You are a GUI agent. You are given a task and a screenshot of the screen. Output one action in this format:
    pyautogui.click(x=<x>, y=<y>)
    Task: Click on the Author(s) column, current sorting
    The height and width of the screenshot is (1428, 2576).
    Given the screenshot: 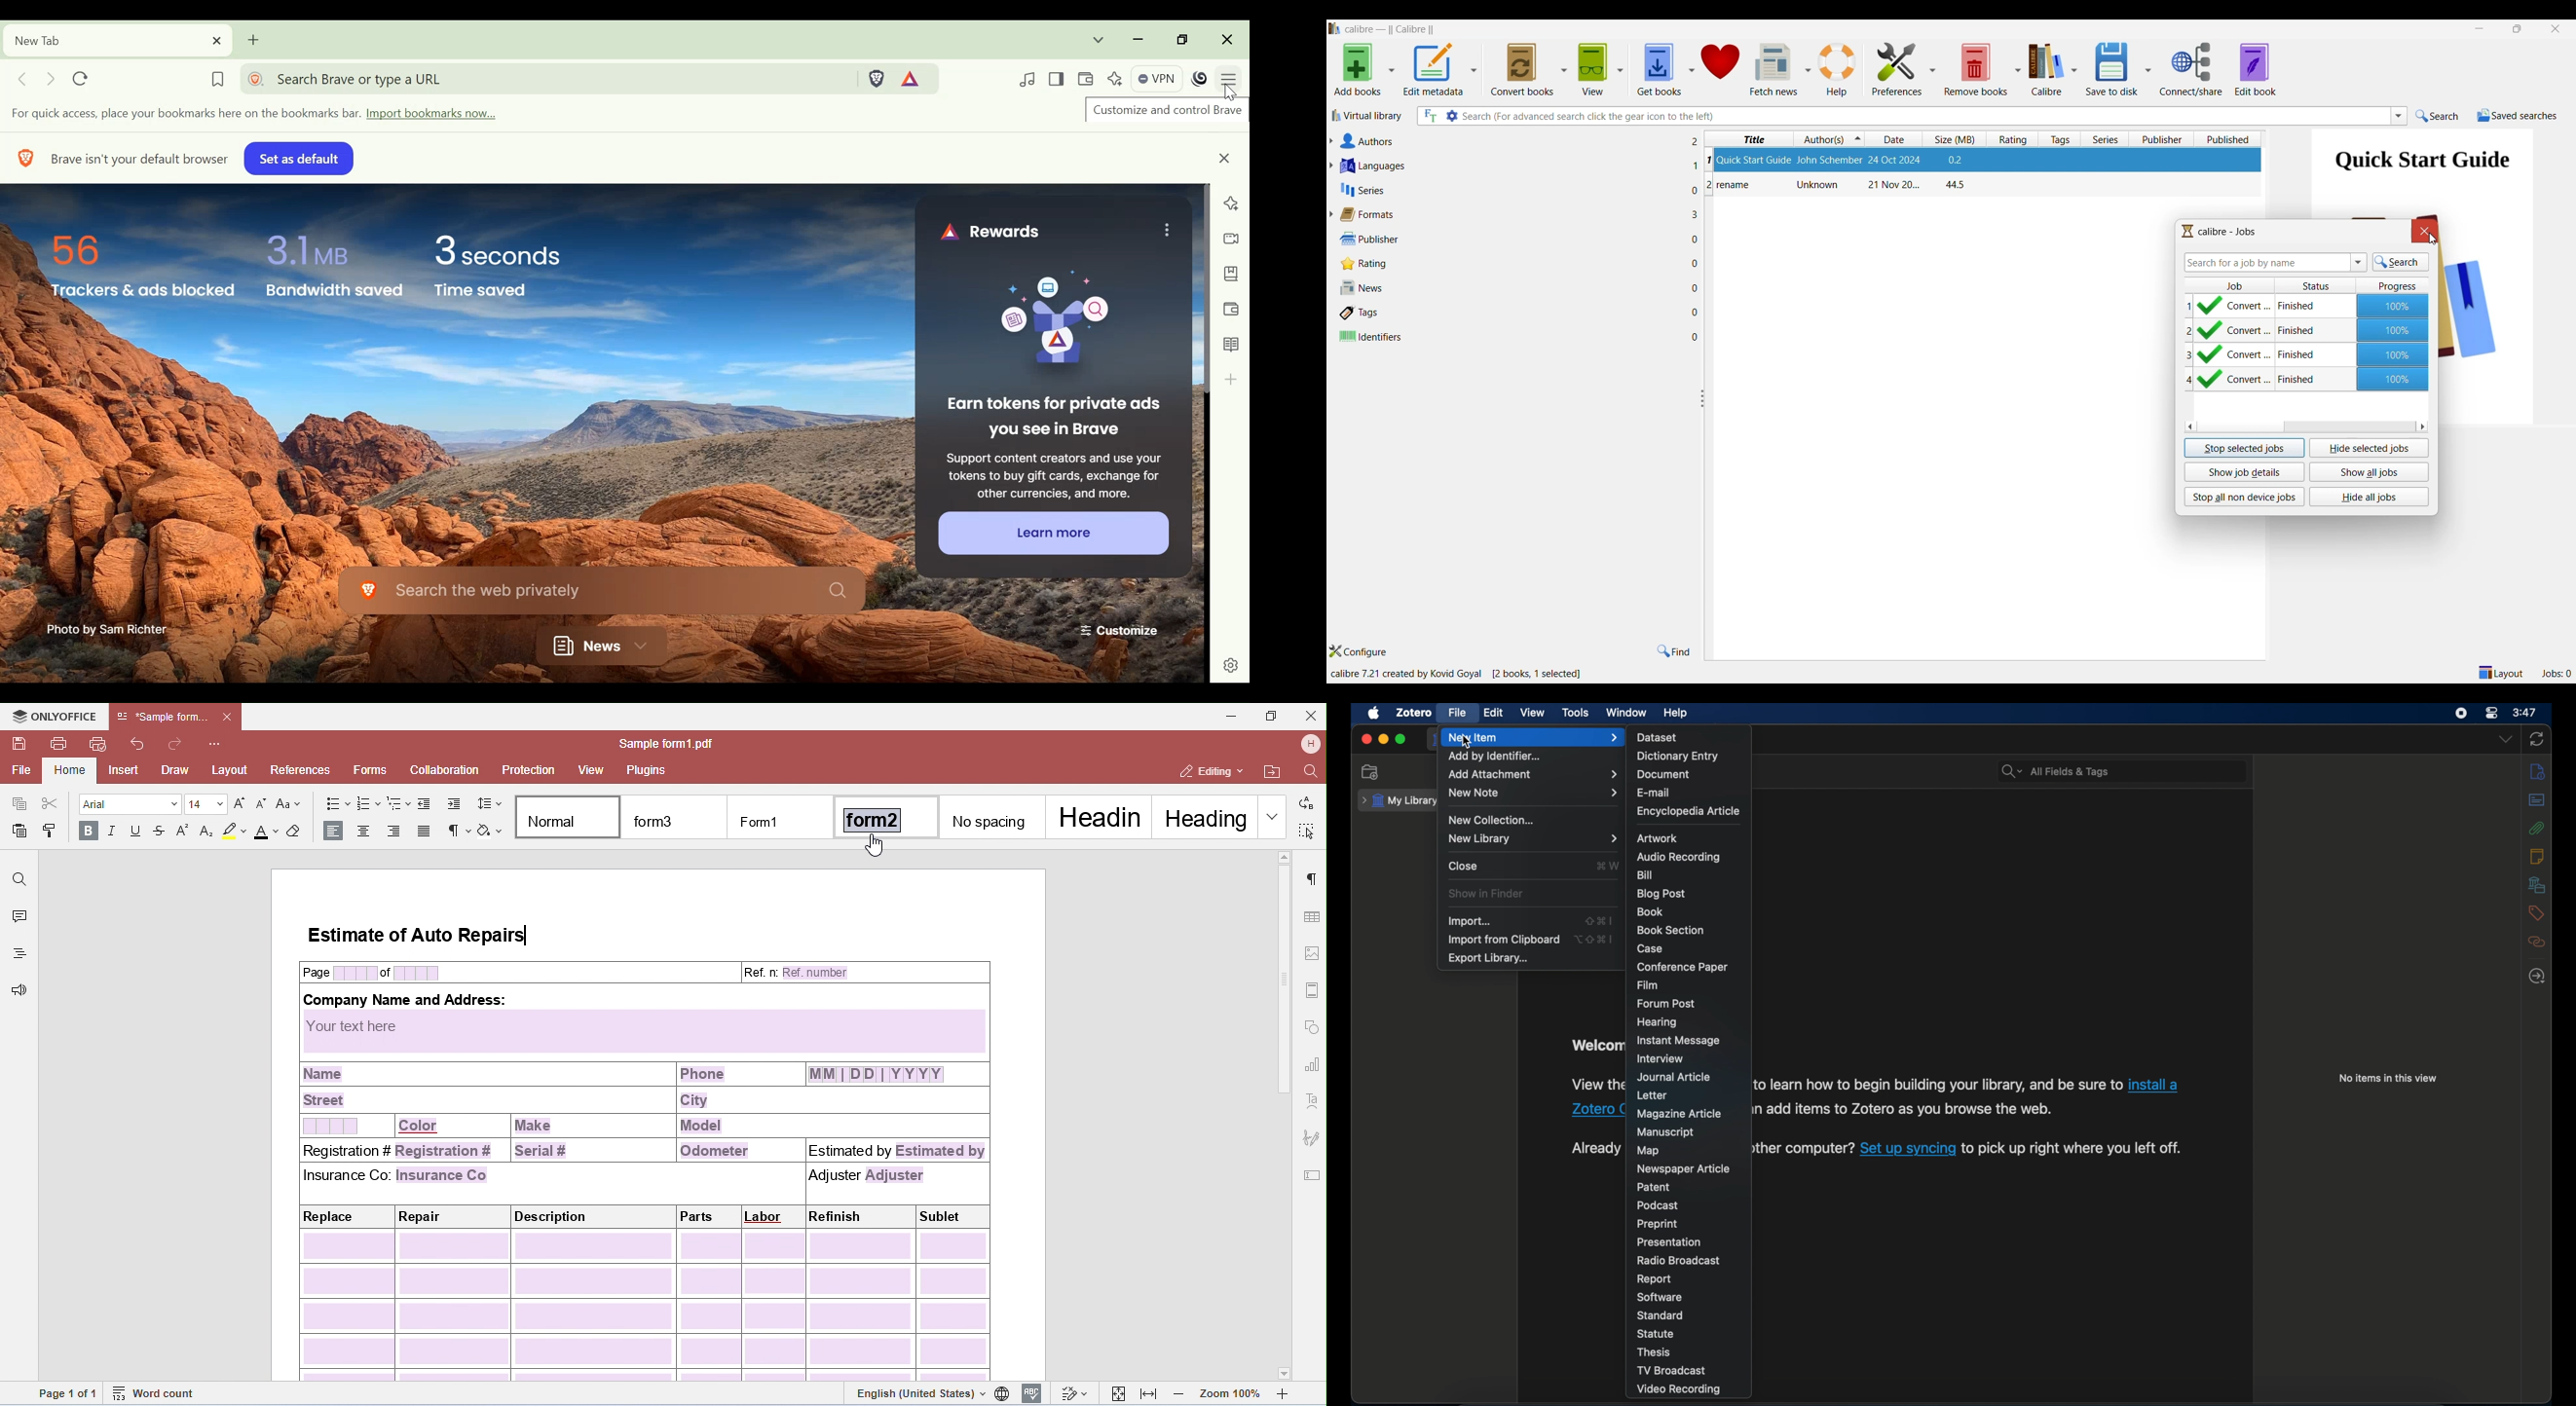 What is the action you would take?
    pyautogui.click(x=1829, y=139)
    